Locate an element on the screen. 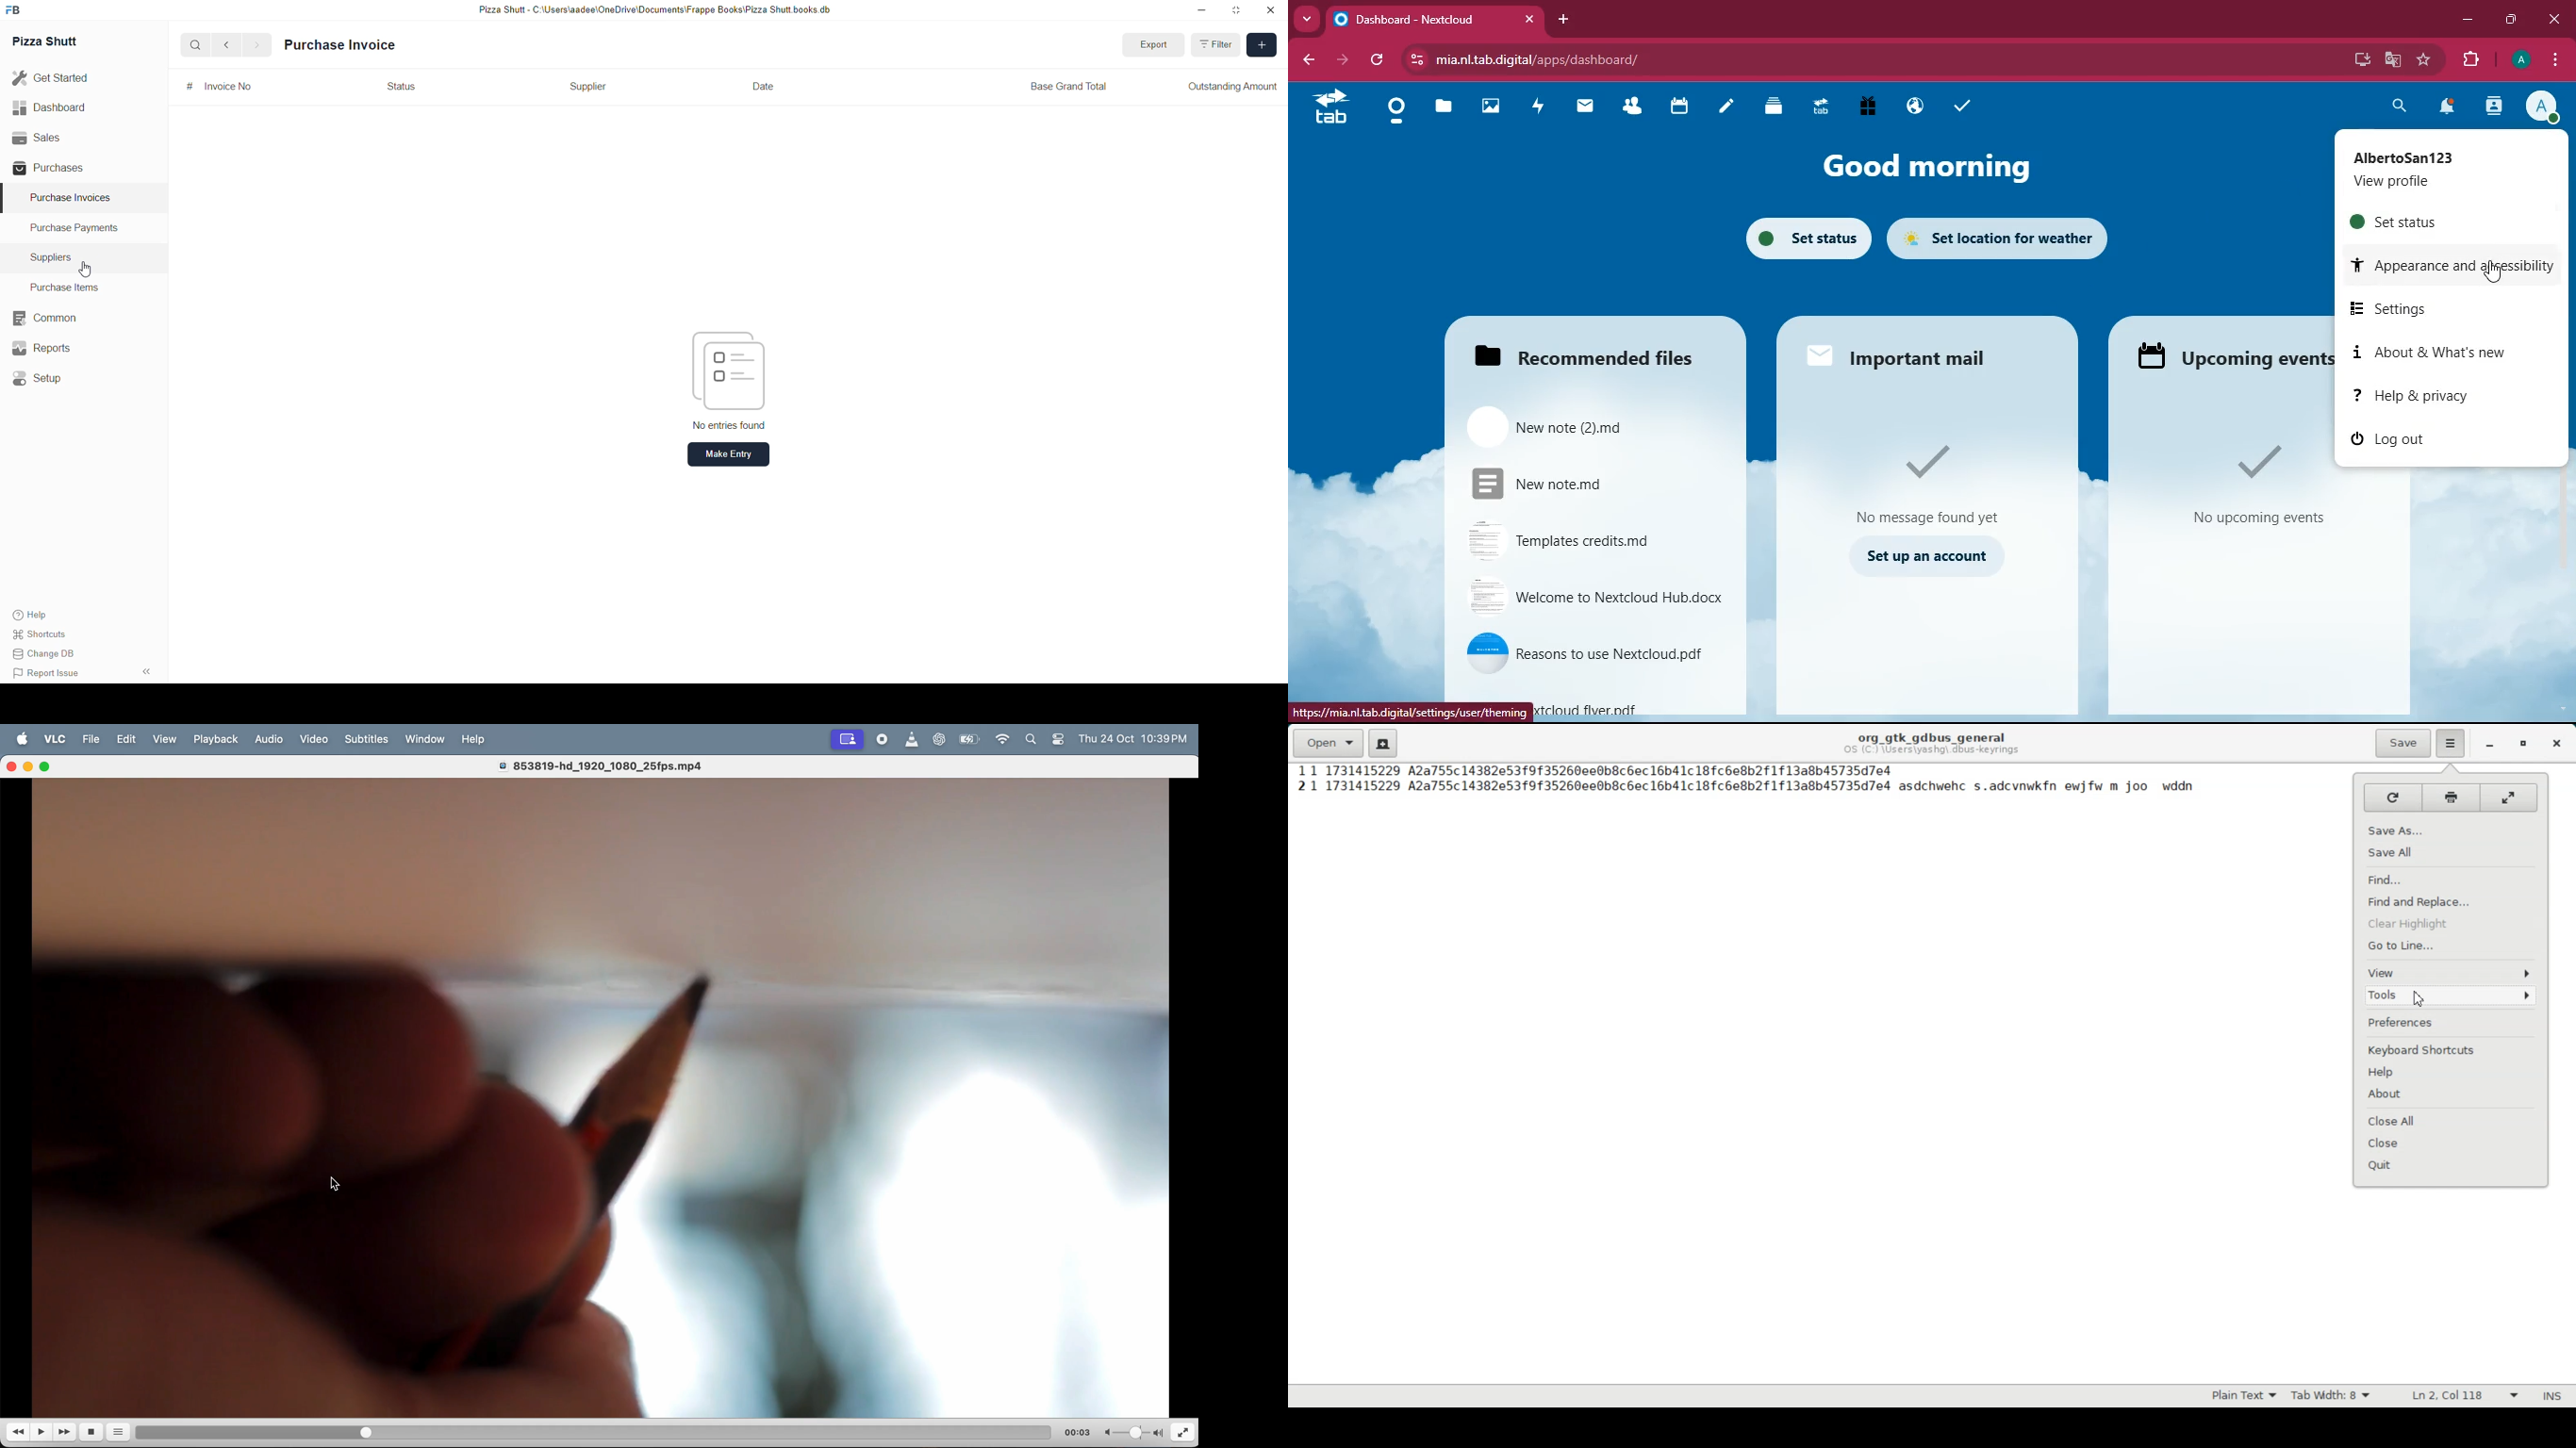 This screenshot has height=1456, width=2576.  is located at coordinates (426, 739).